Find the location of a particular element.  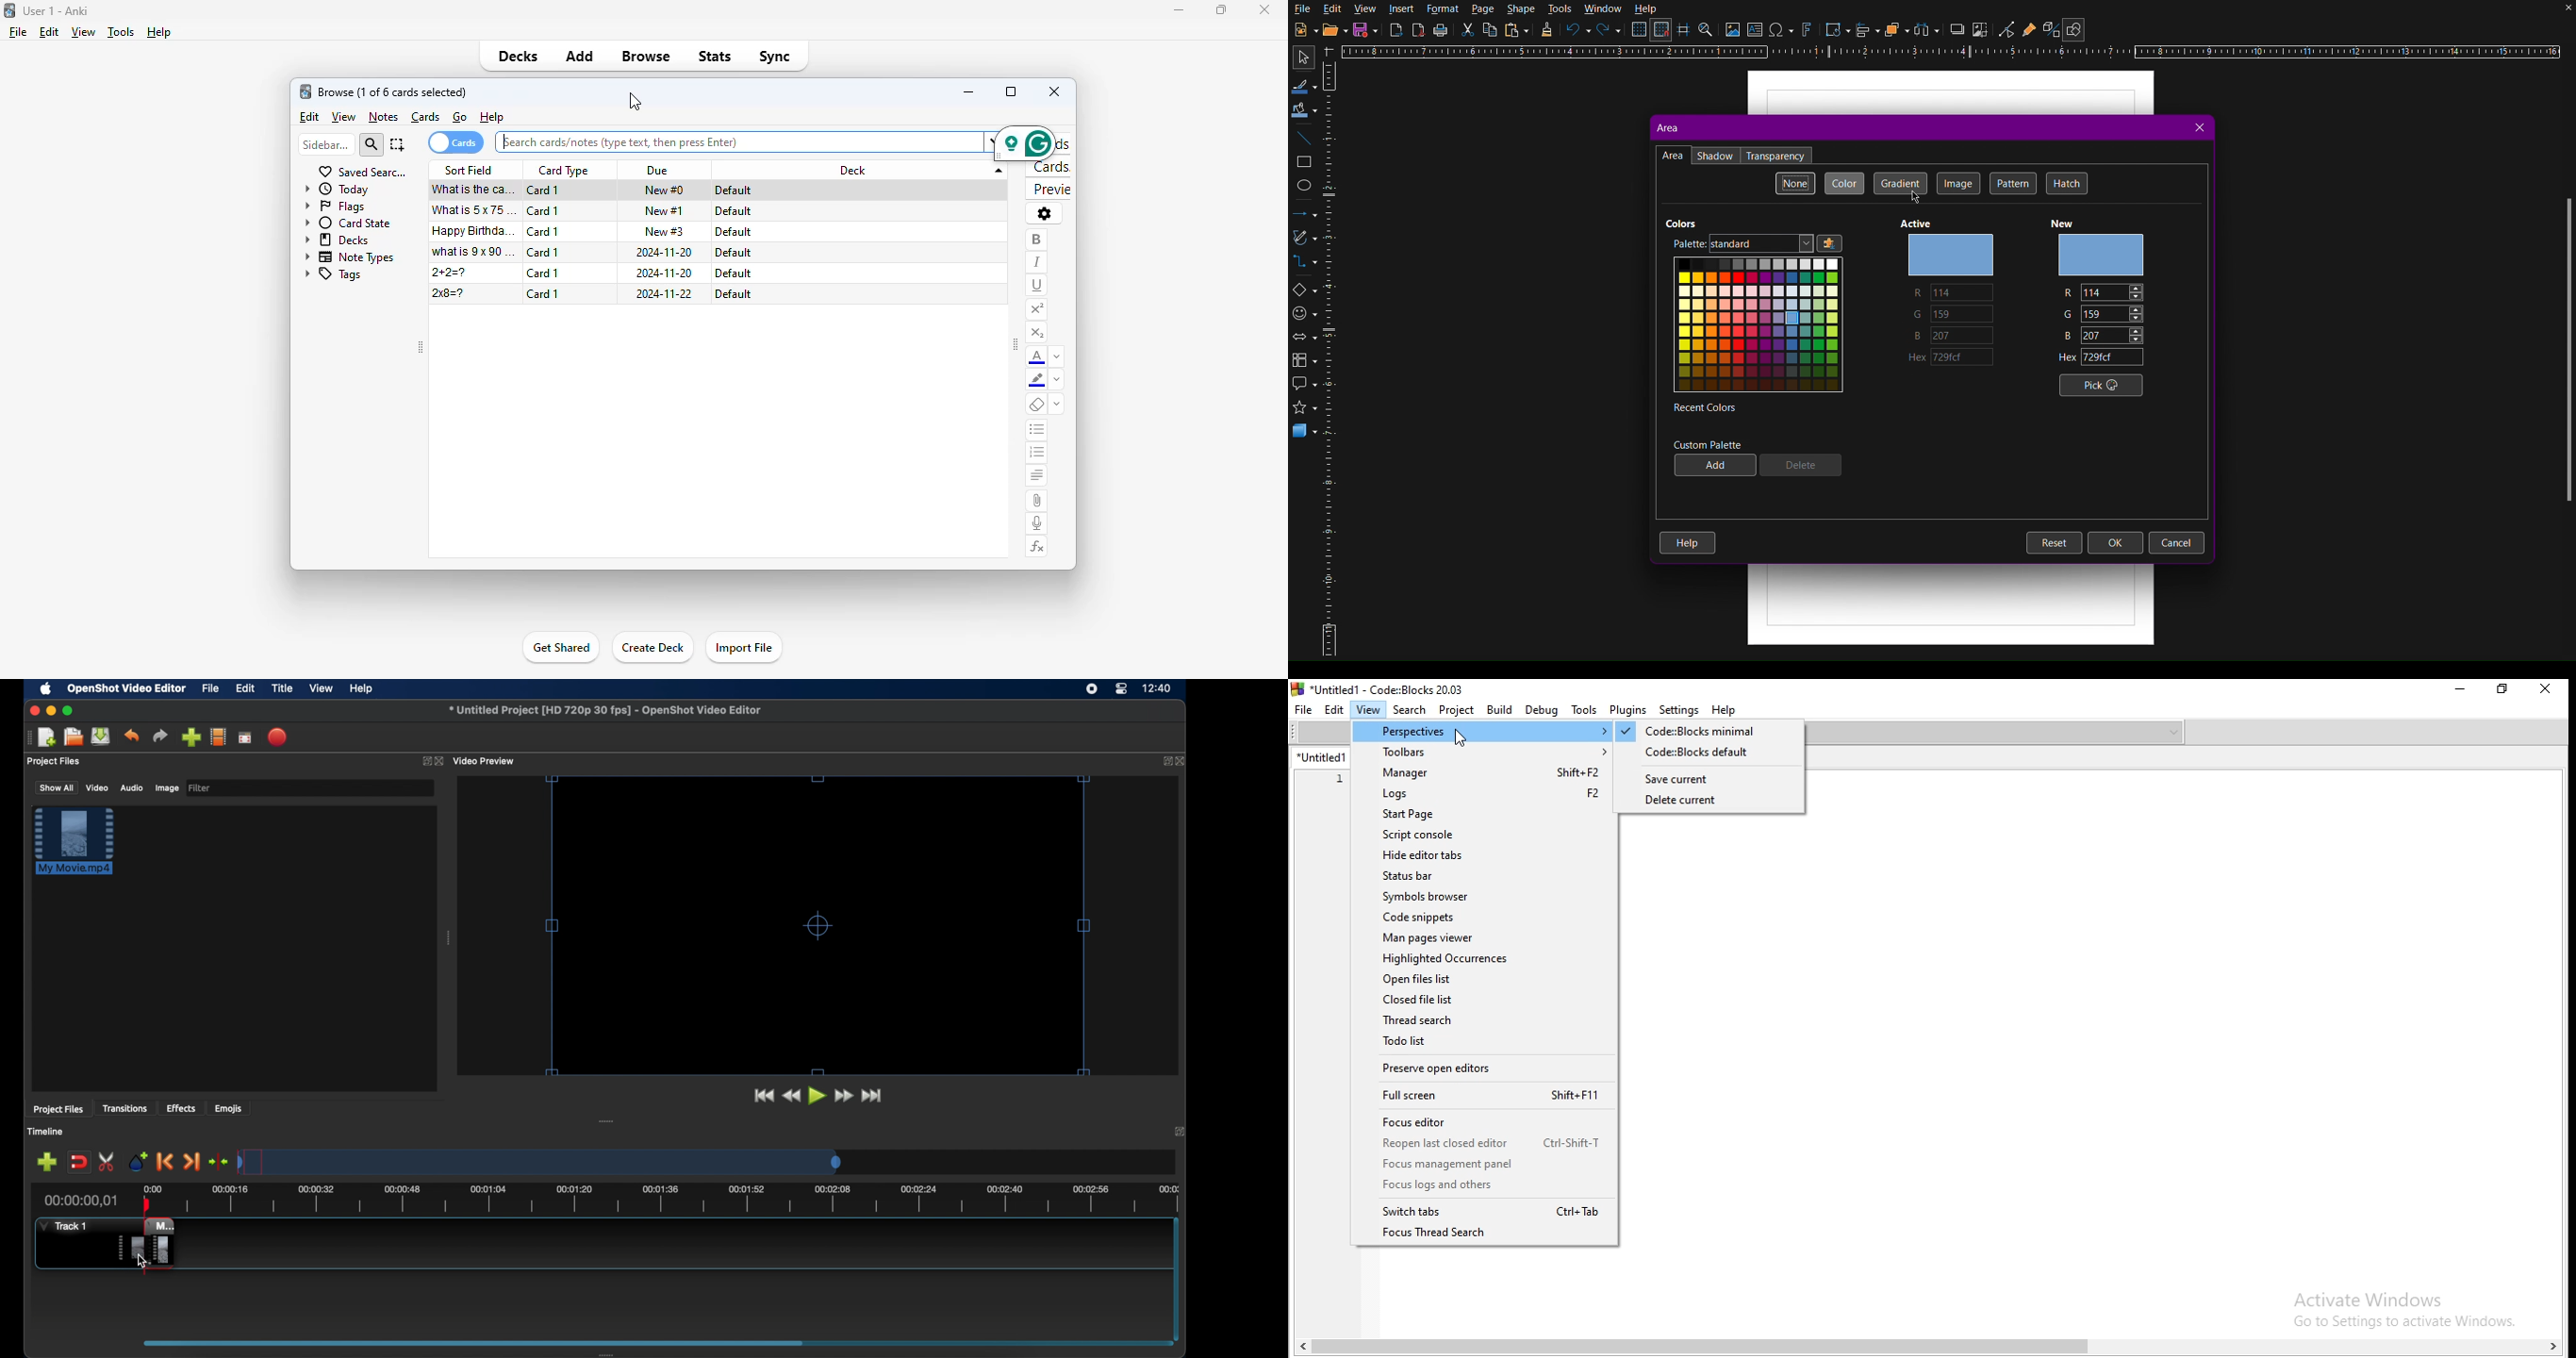

Flowchart is located at coordinates (1303, 362).